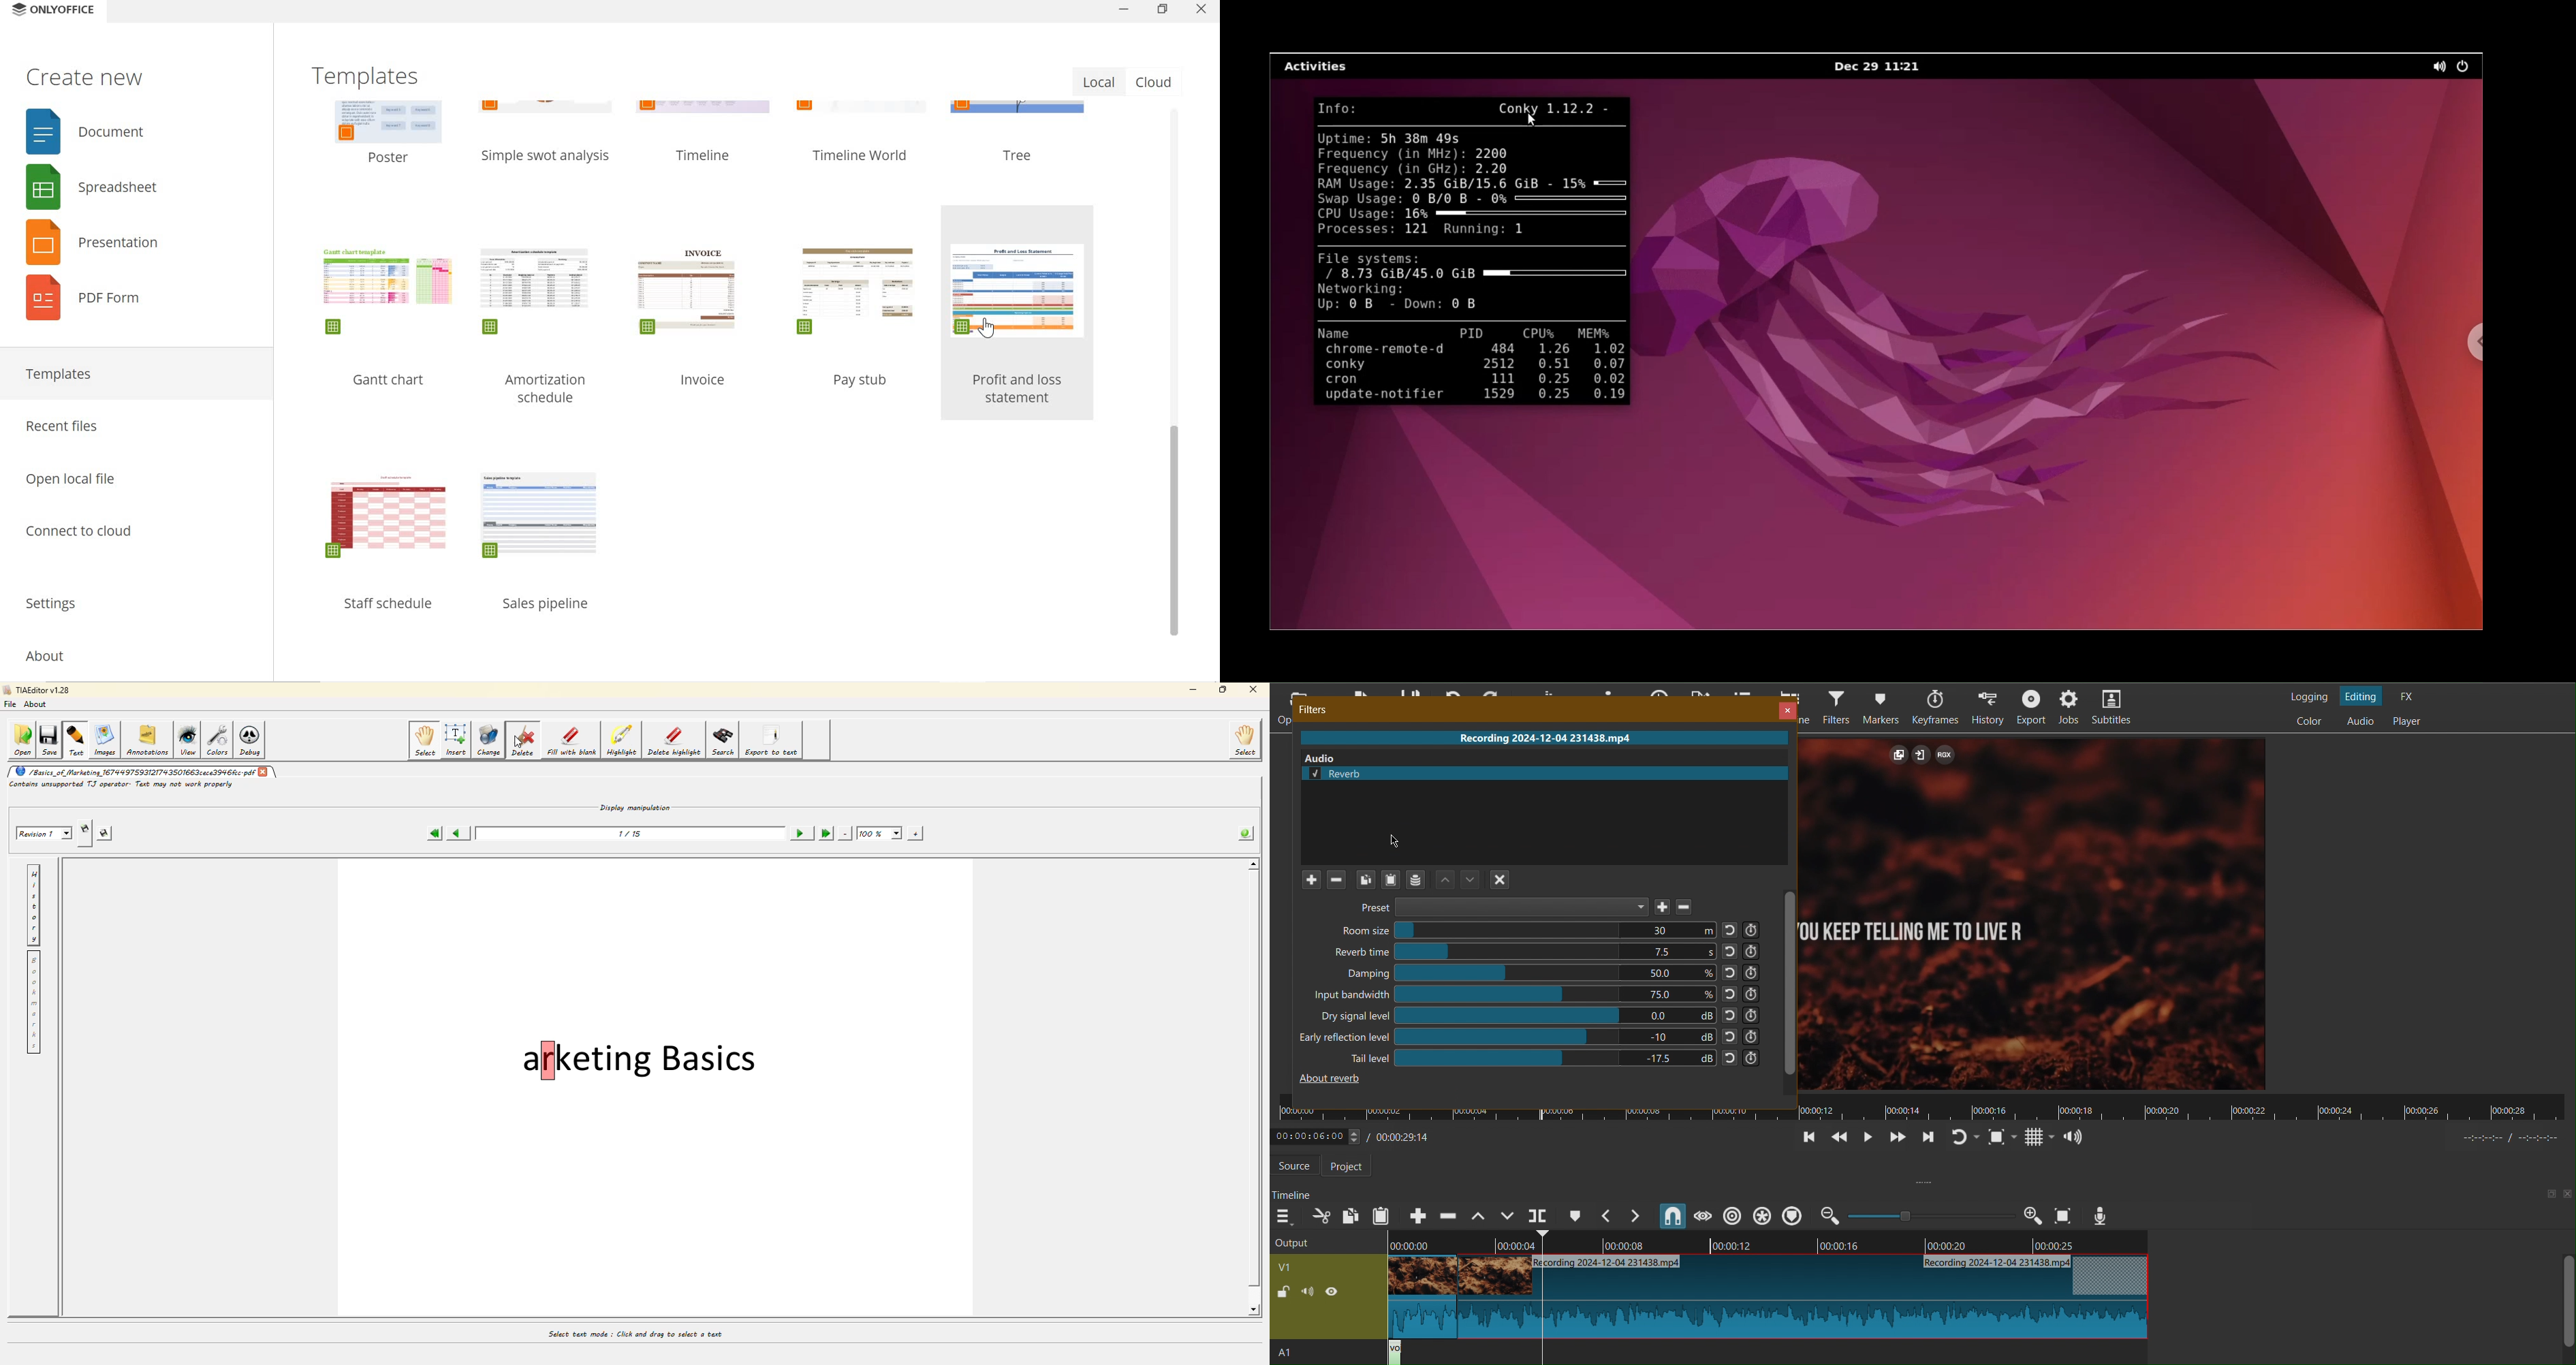  I want to click on Timeline, so click(709, 156).